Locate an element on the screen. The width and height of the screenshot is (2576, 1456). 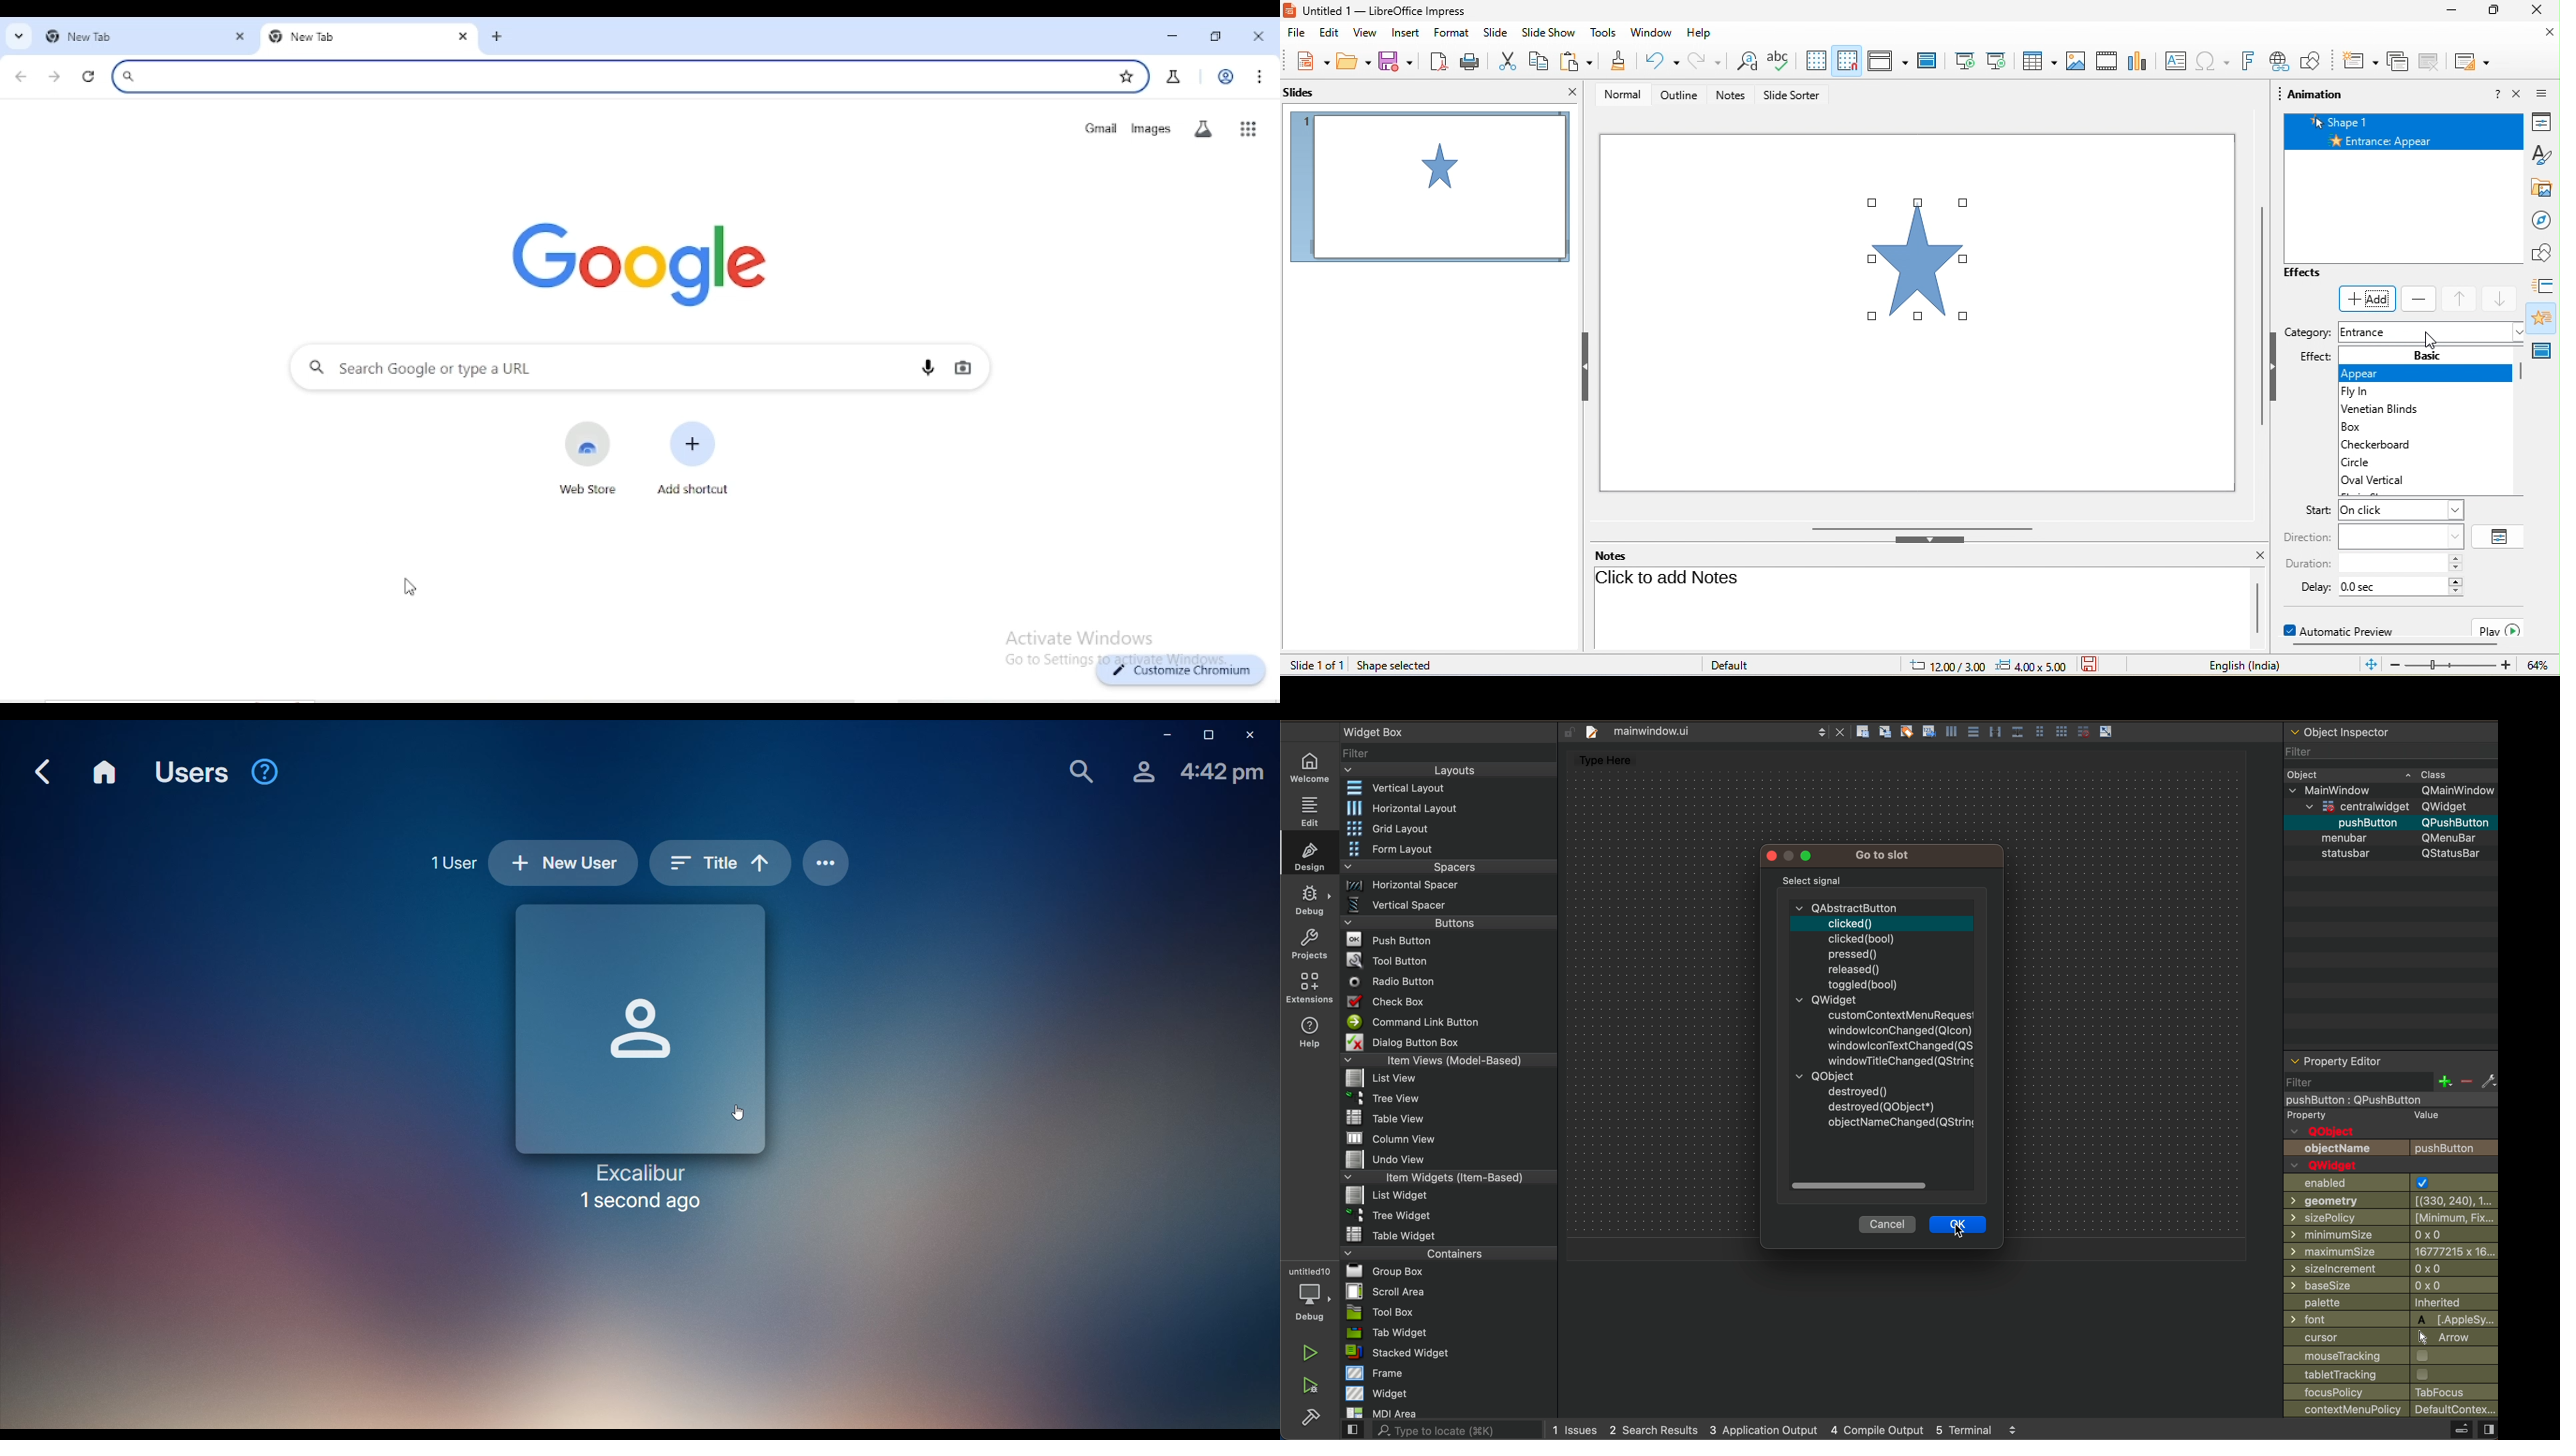
duplicate slide is located at coordinates (2429, 63).